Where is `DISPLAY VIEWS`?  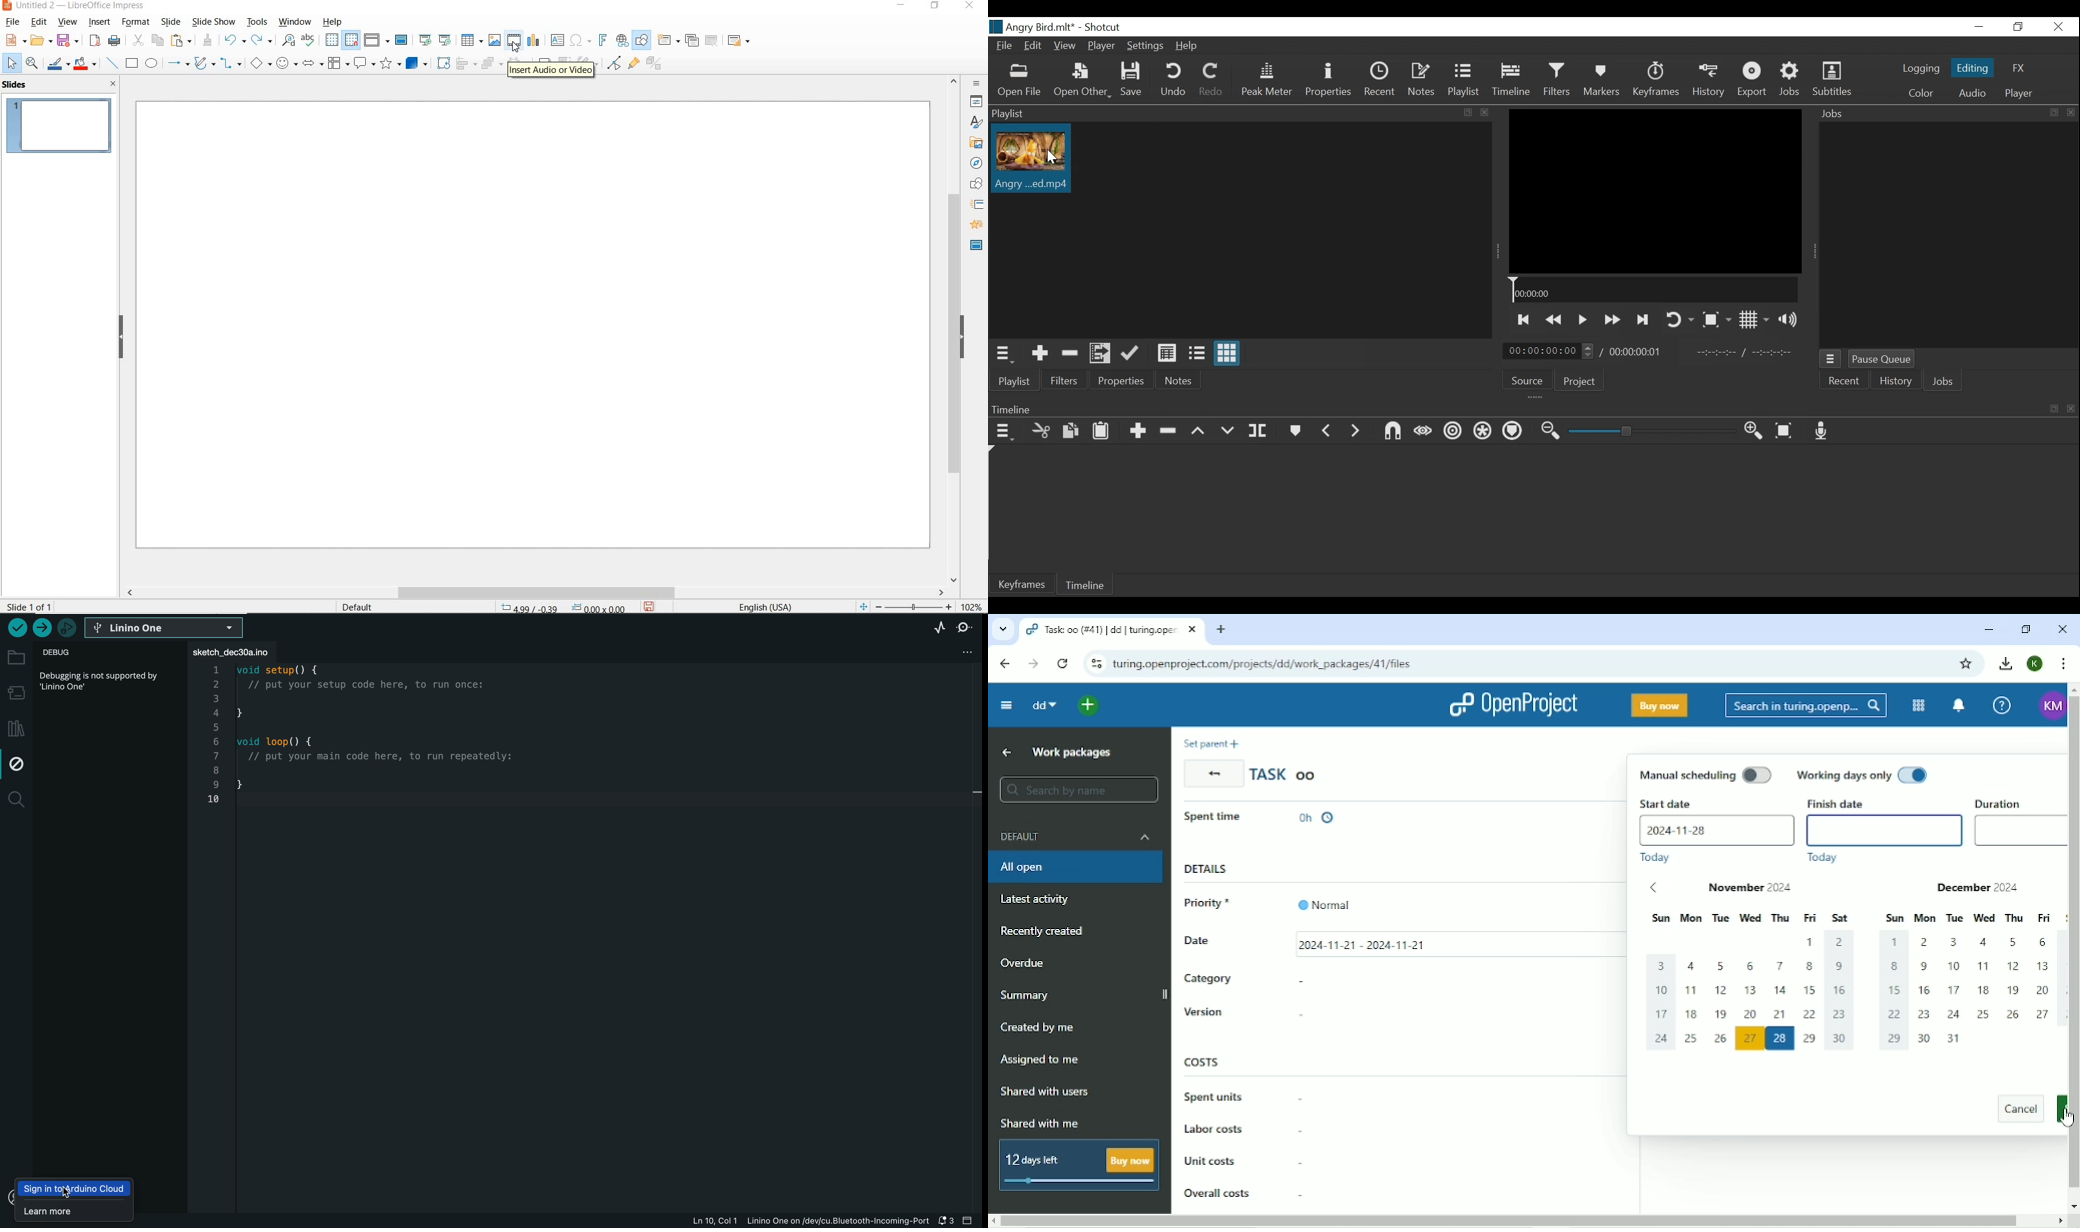 DISPLAY VIEWS is located at coordinates (376, 39).